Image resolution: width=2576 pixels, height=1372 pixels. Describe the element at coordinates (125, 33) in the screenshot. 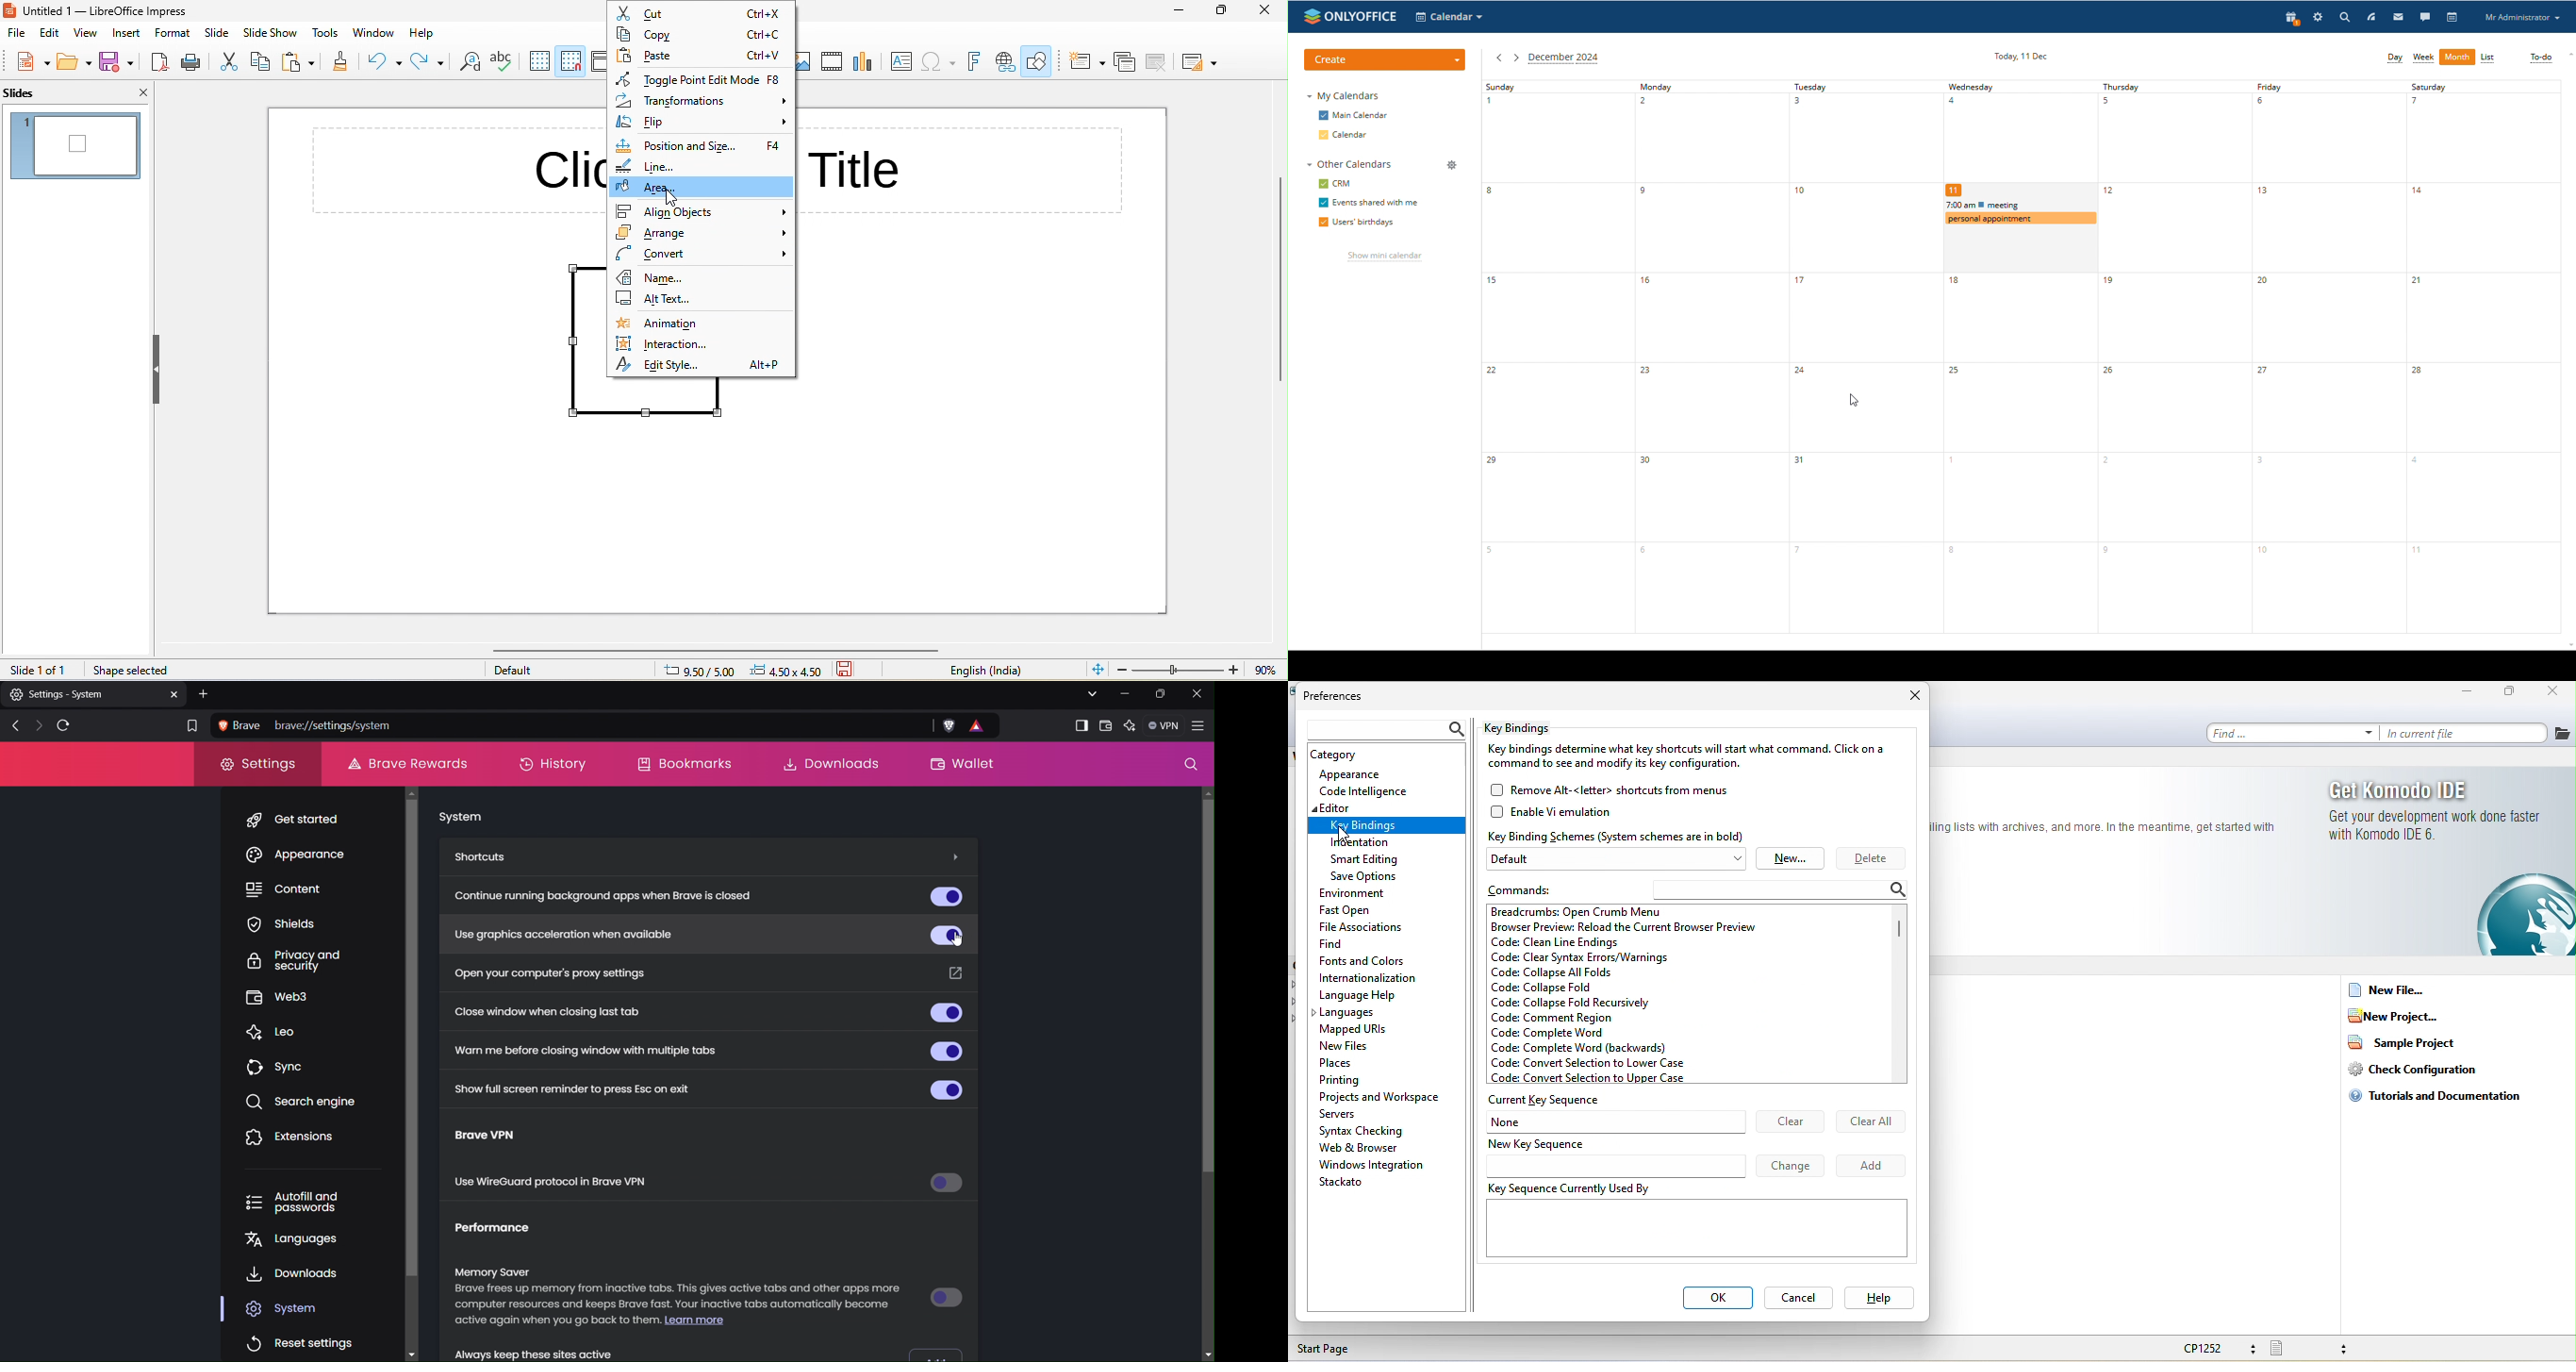

I see `insert` at that location.